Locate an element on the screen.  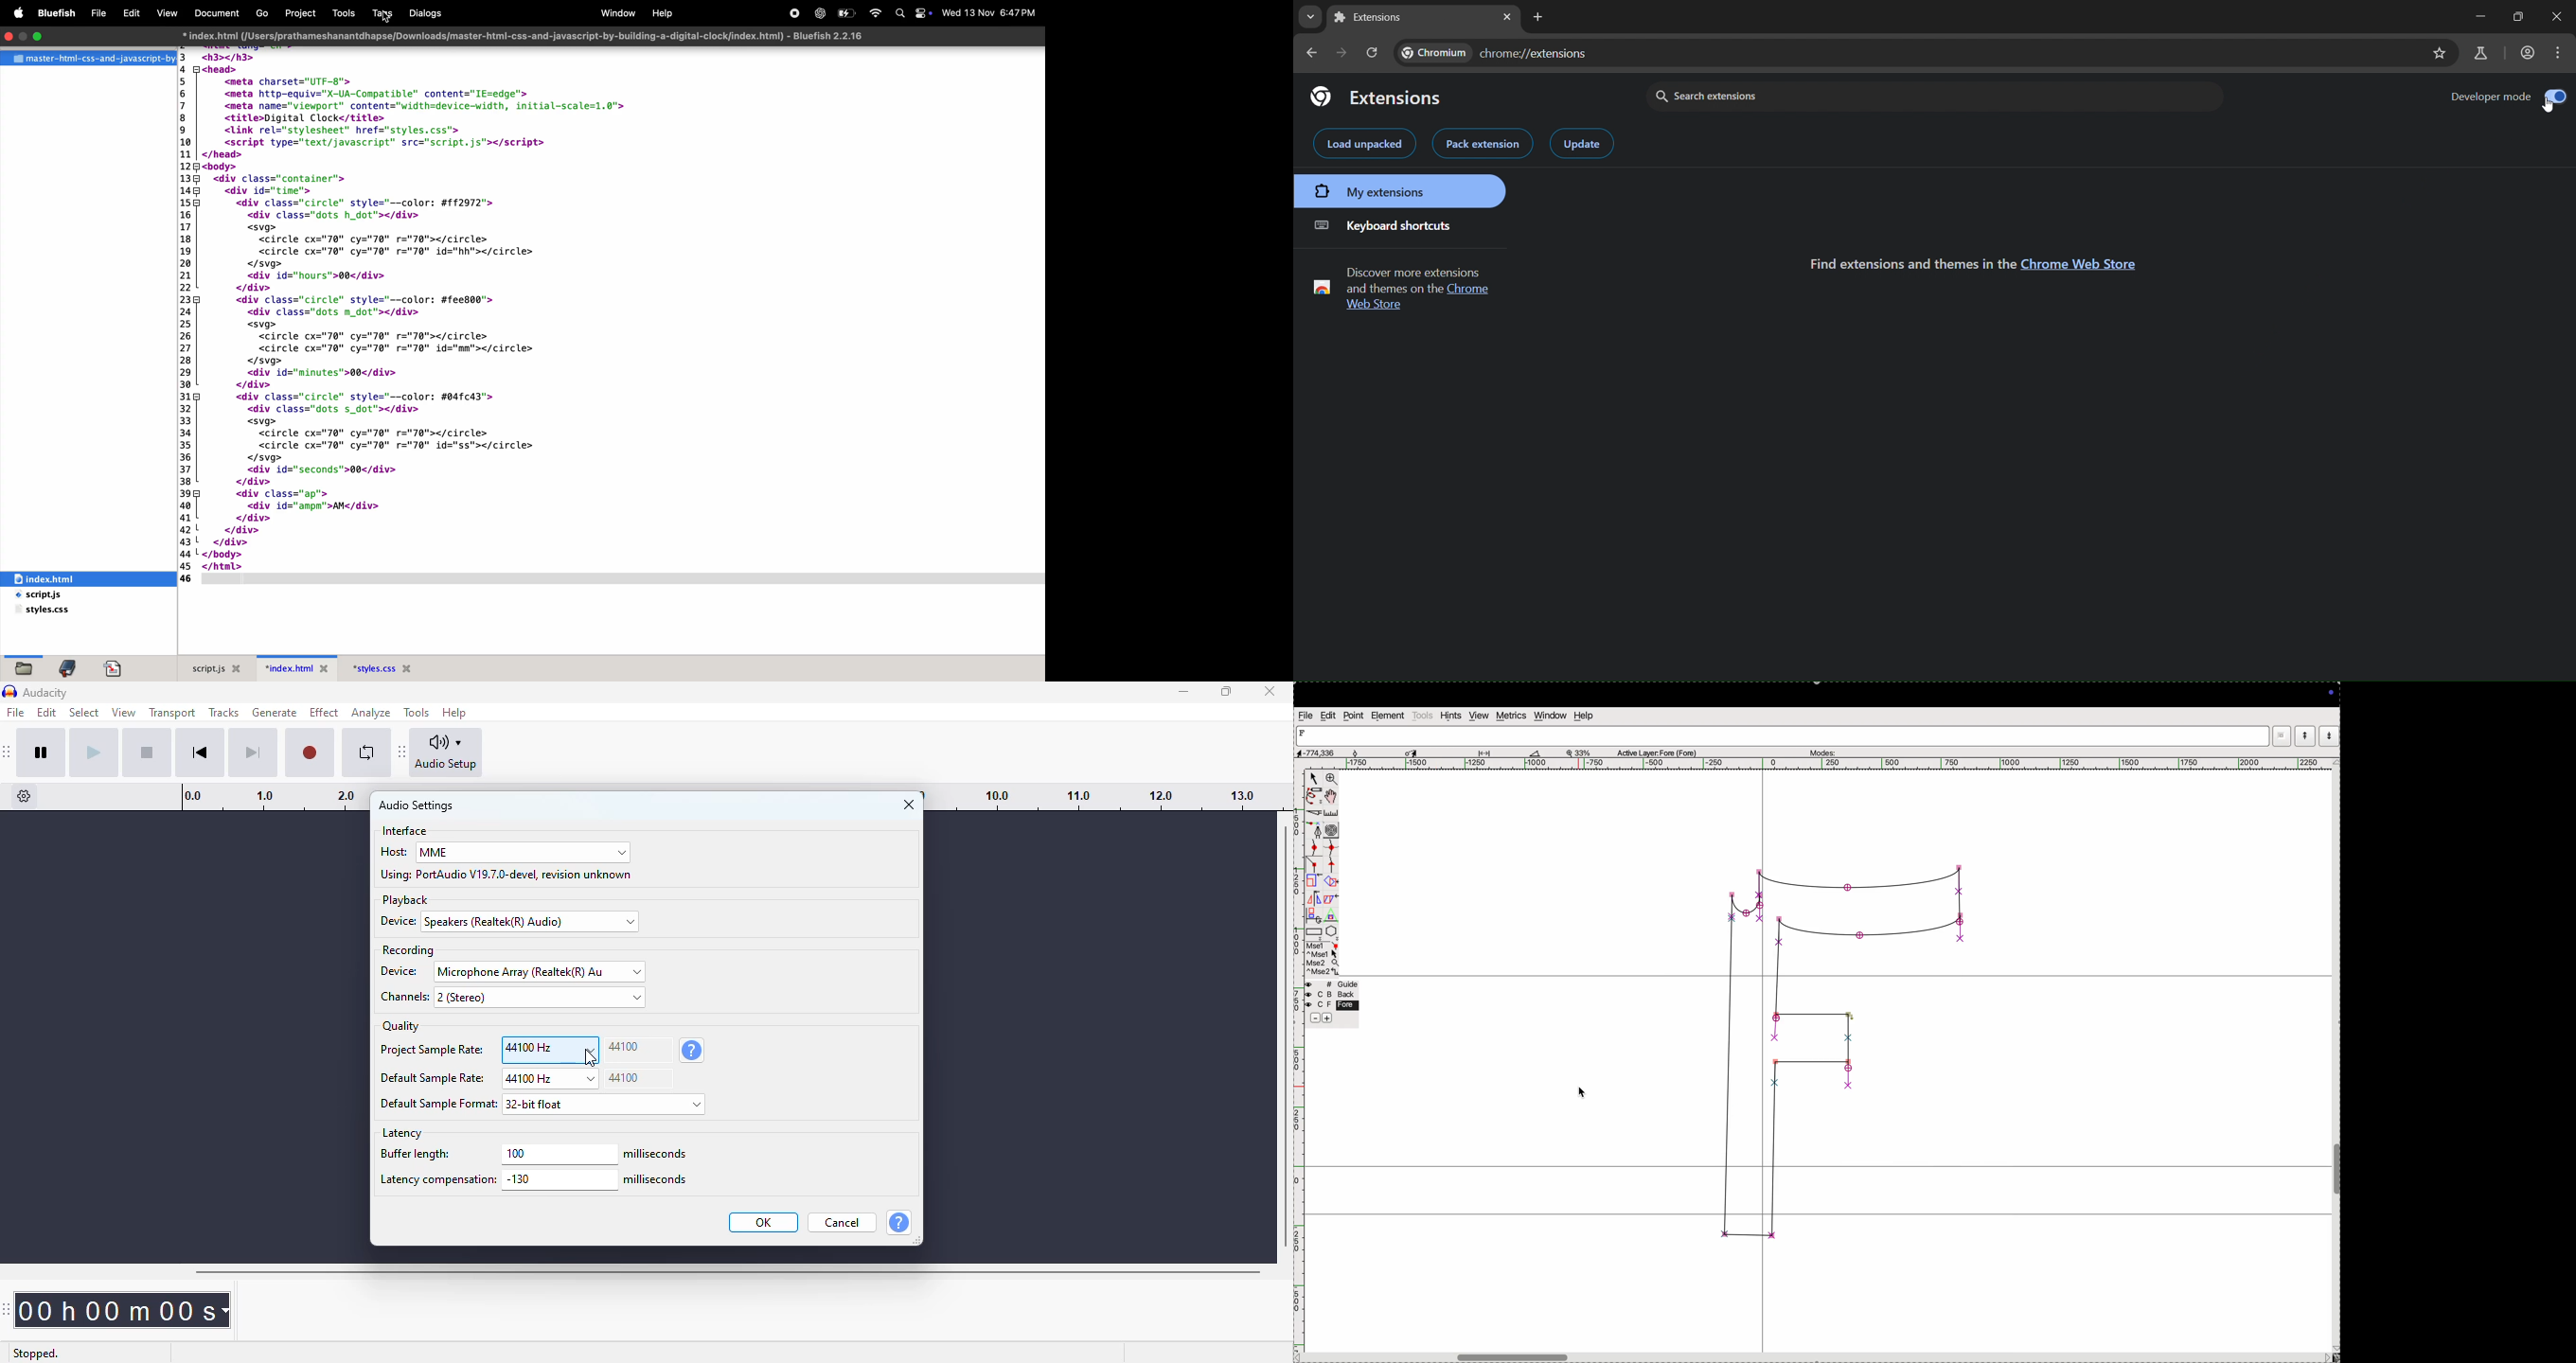
record is located at coordinates (792, 13).